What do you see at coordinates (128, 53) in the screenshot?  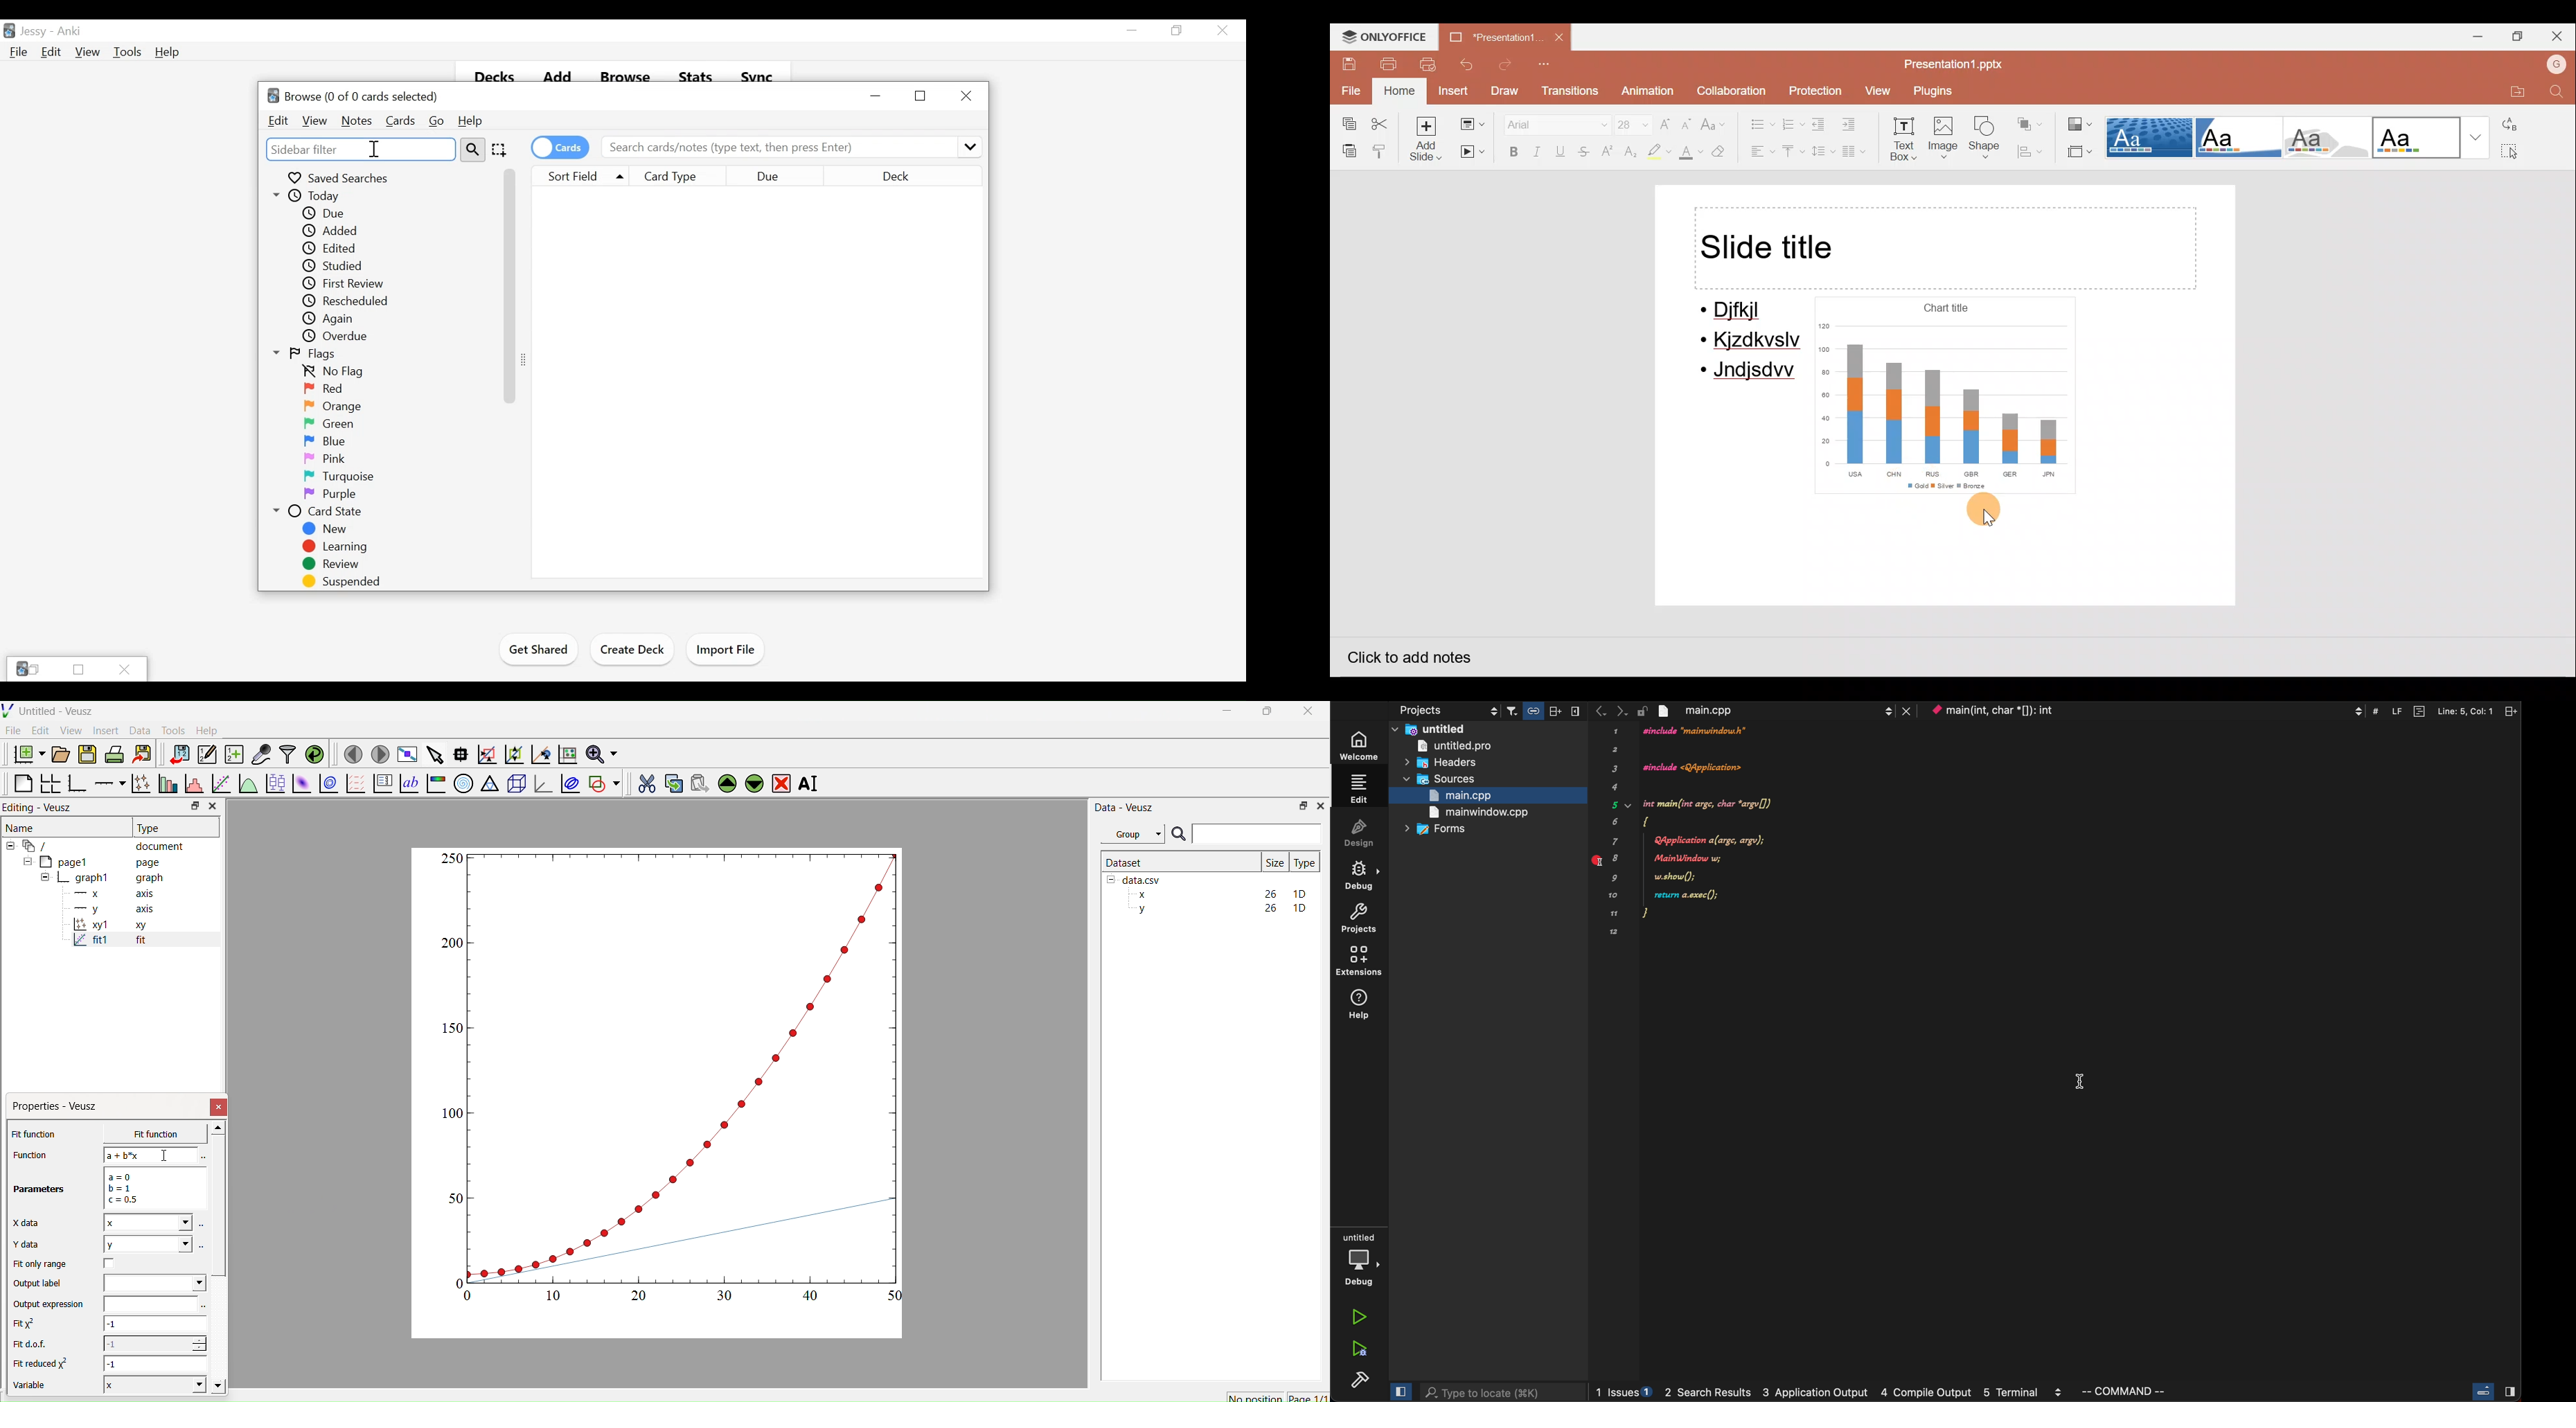 I see `Tools` at bounding box center [128, 53].